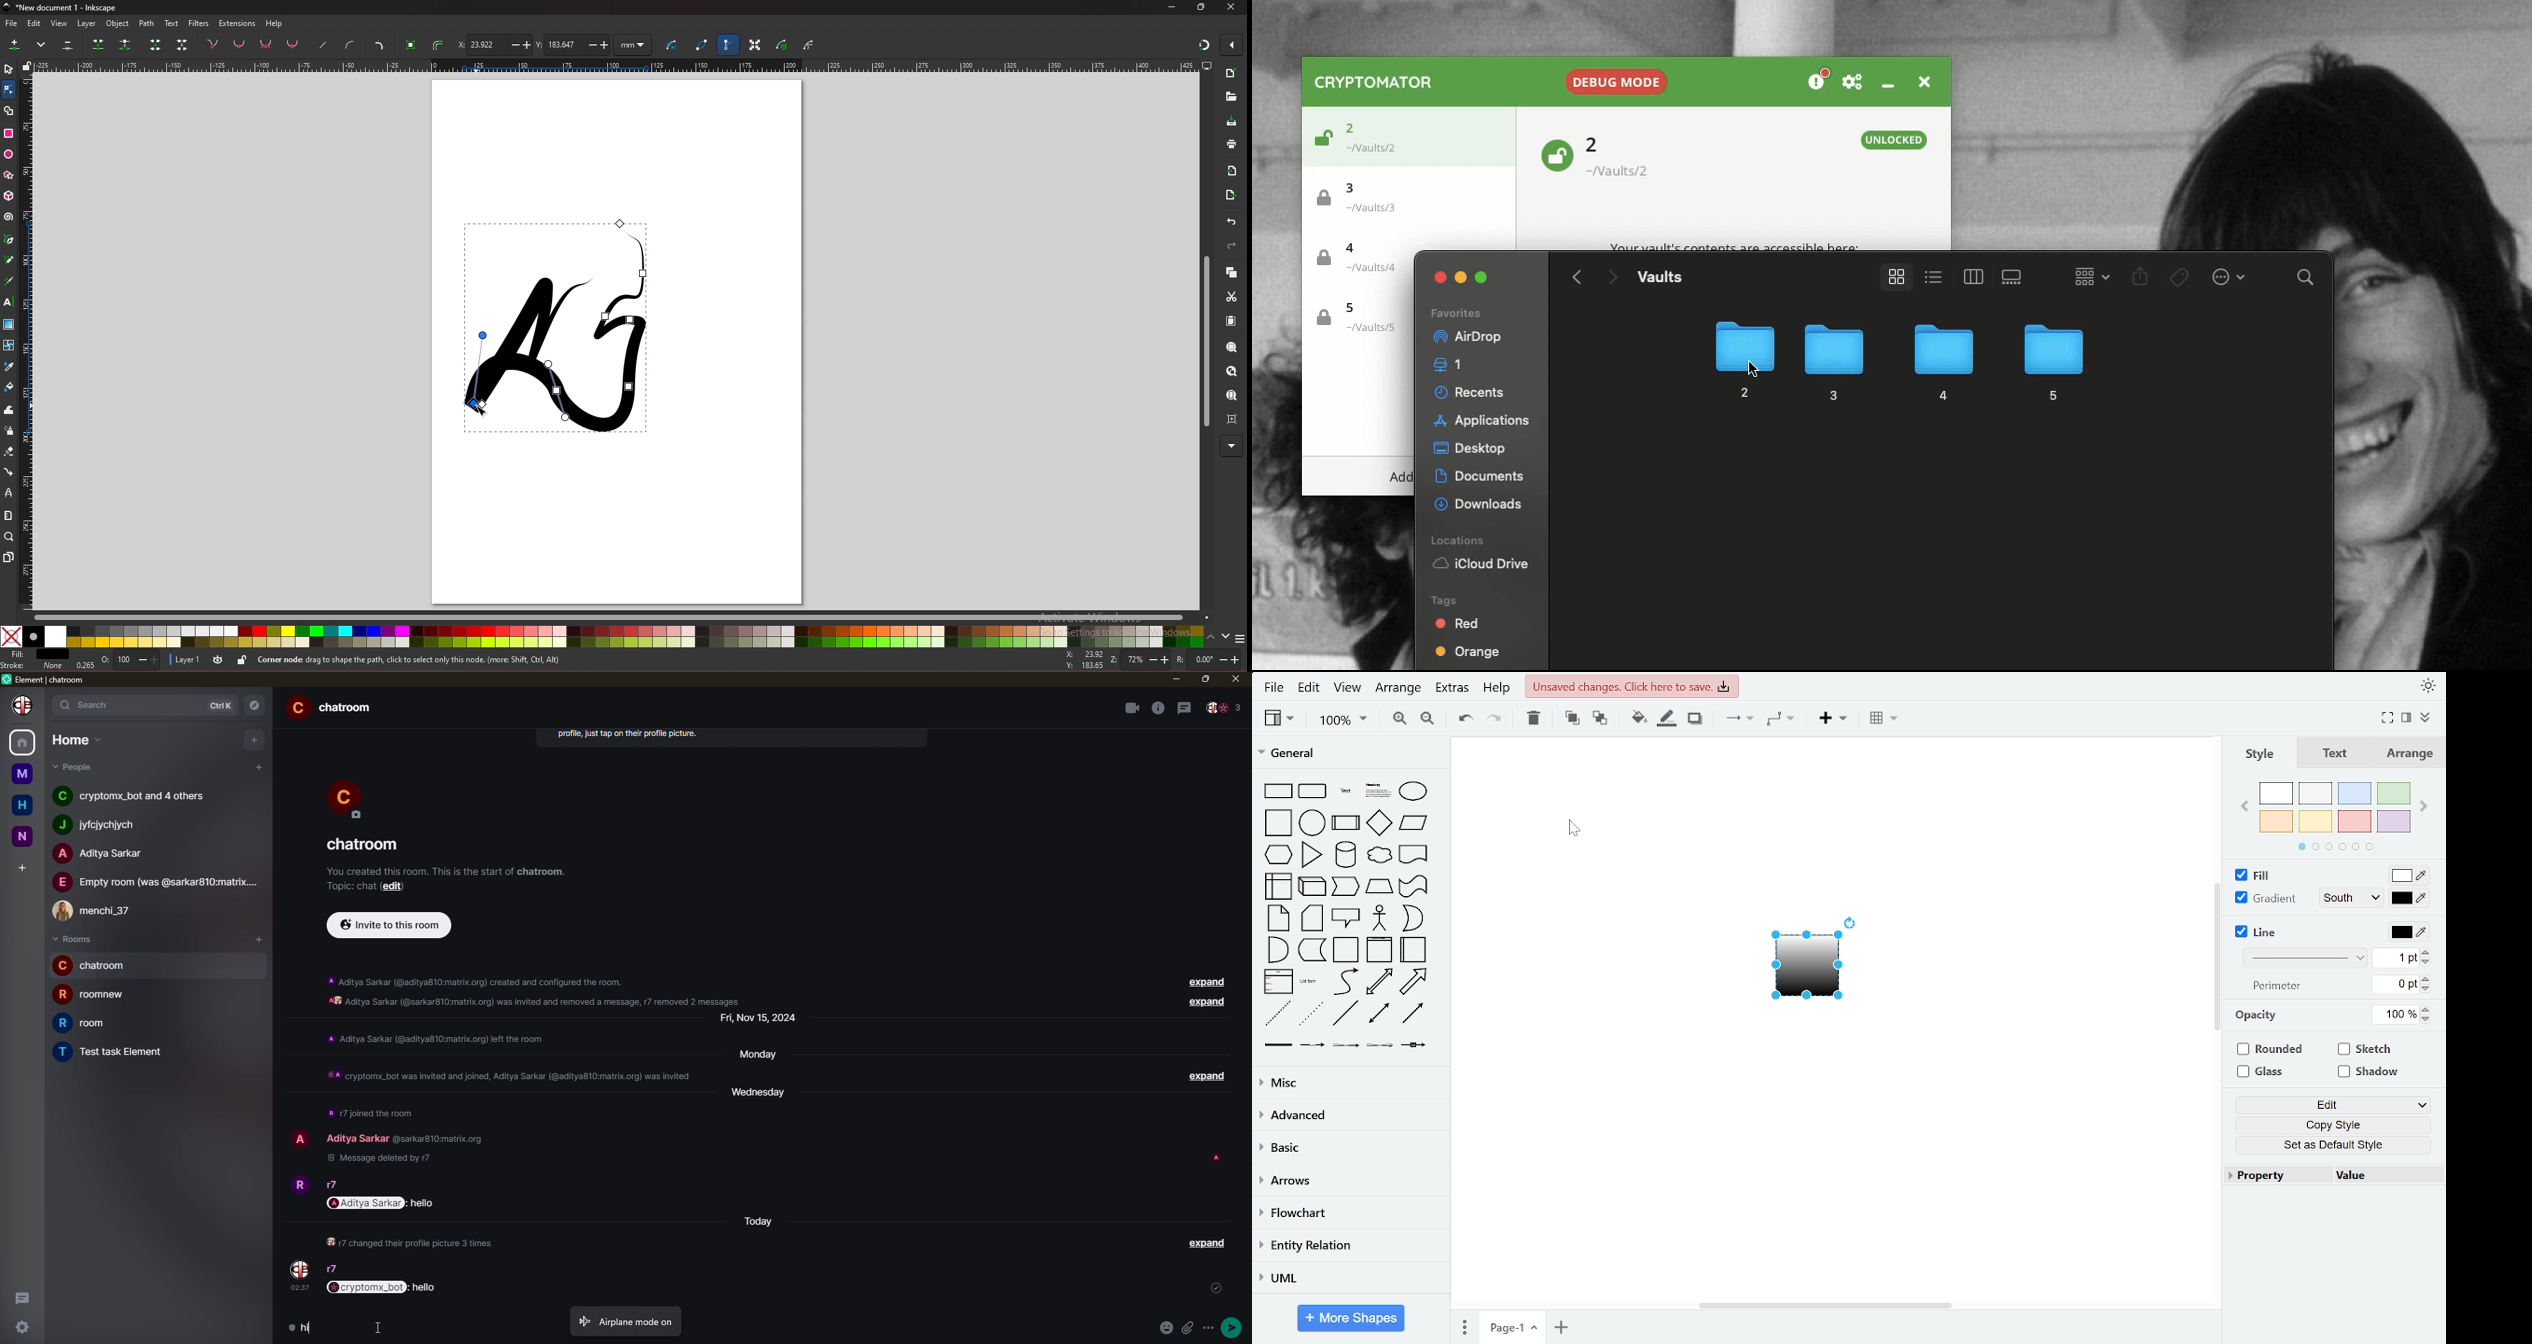  I want to click on spiral, so click(9, 218).